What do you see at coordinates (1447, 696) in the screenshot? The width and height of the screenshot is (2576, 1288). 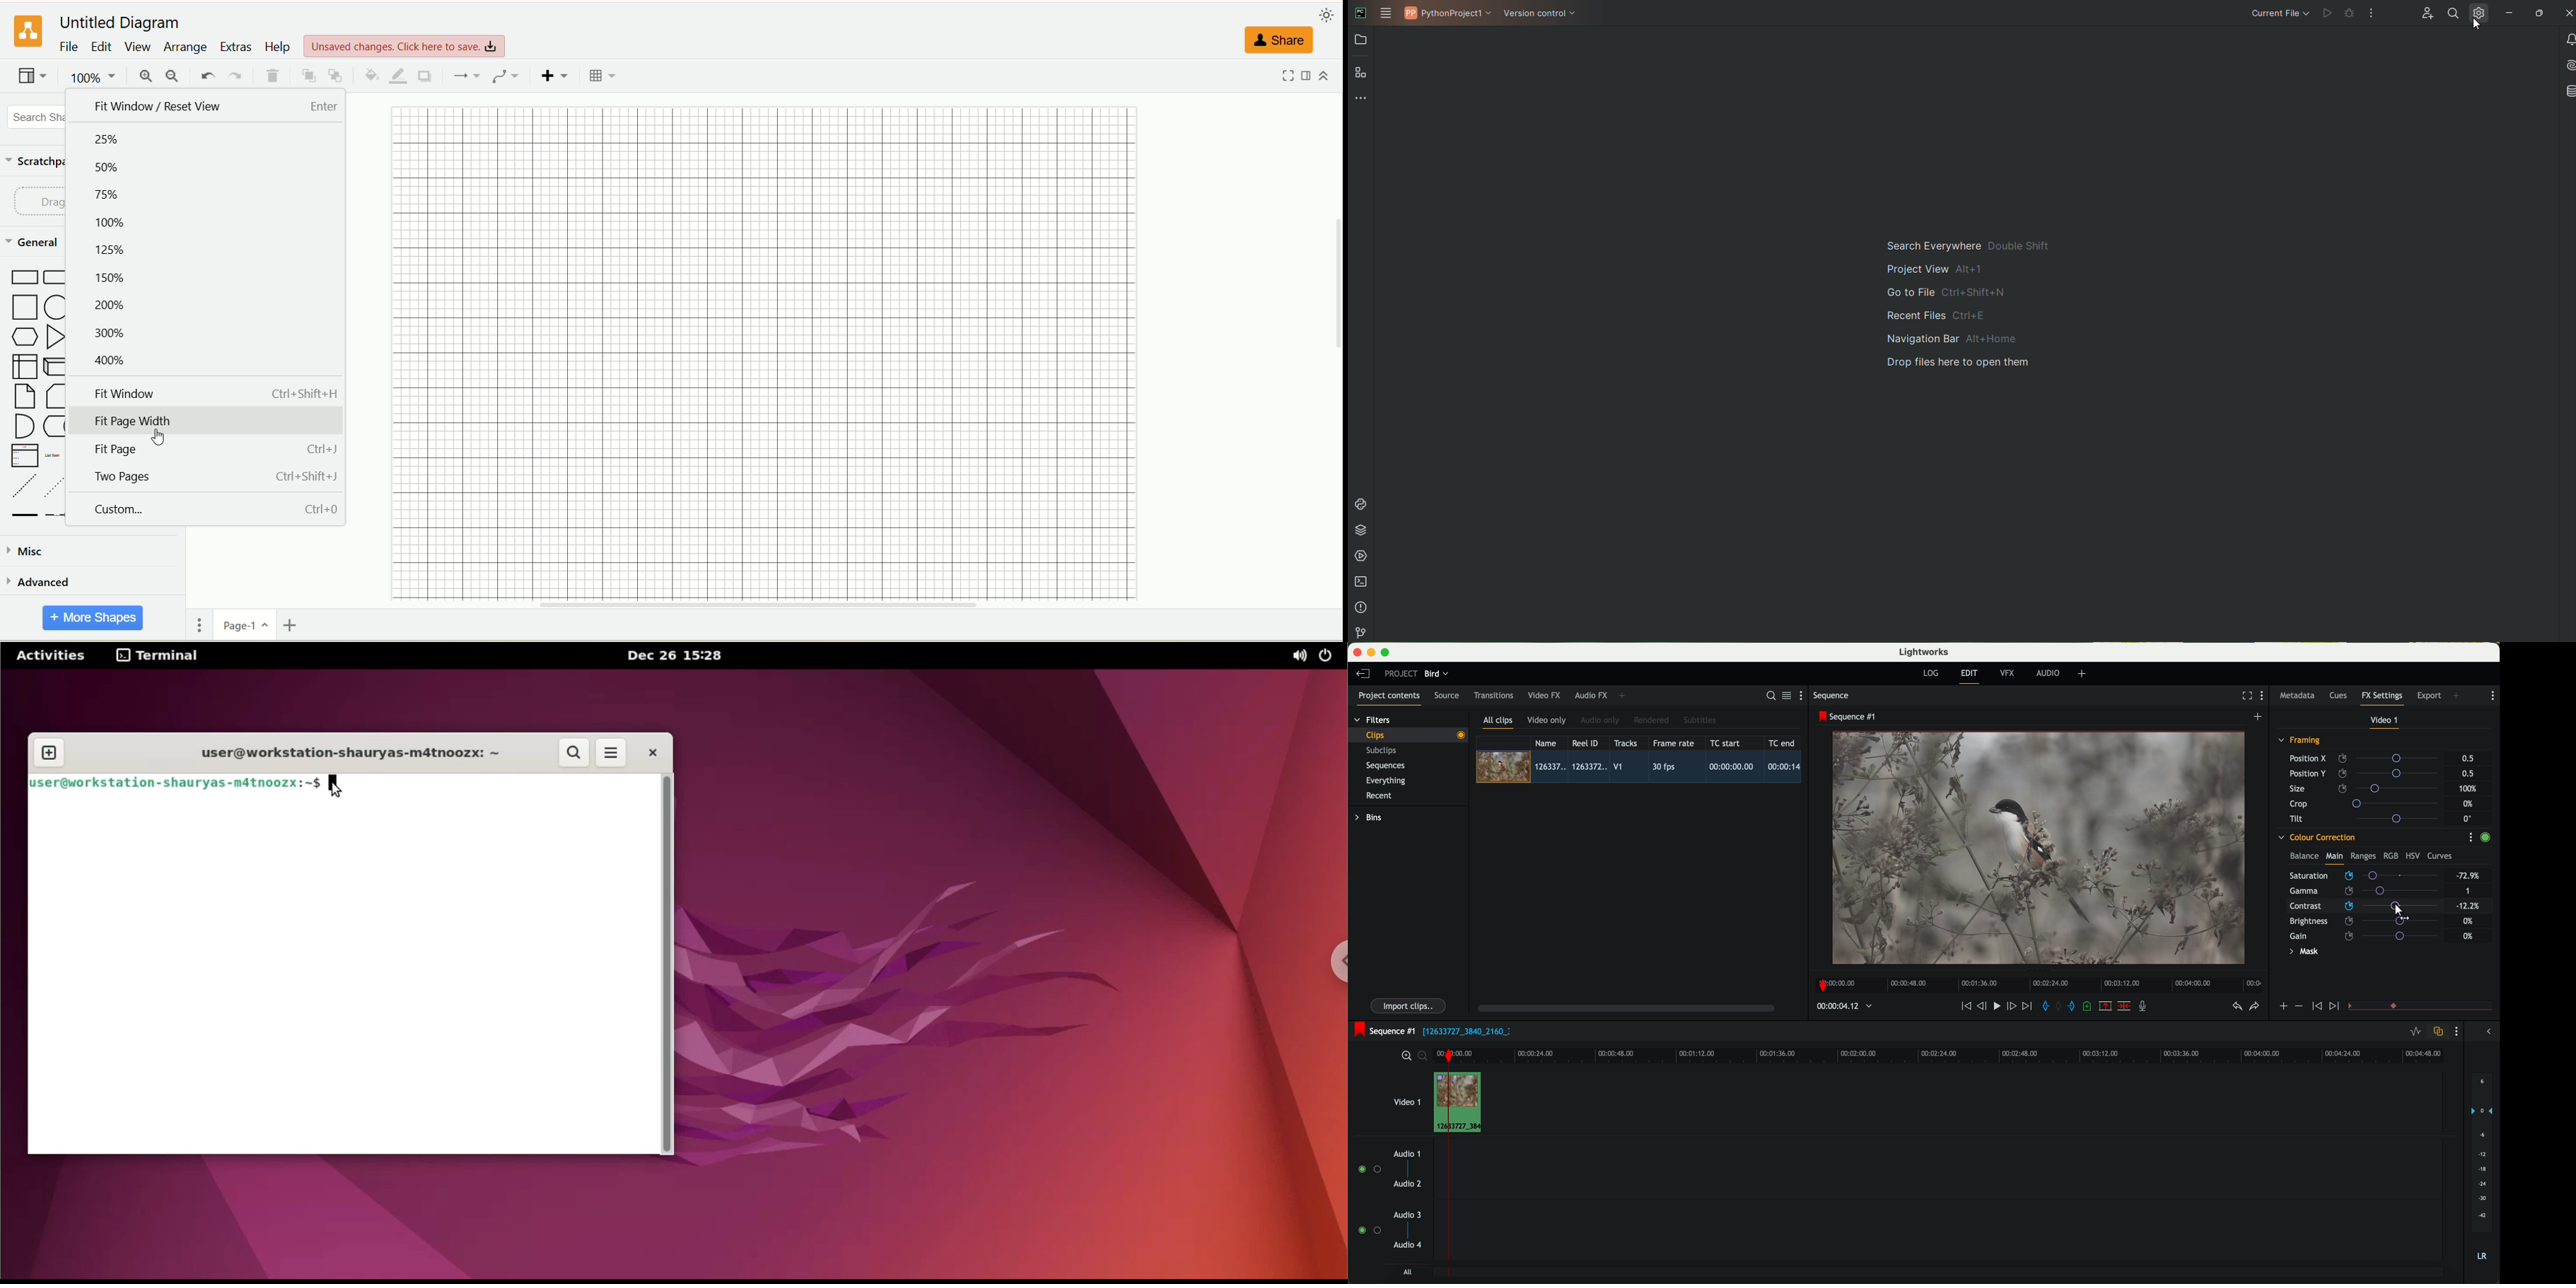 I see `source` at bounding box center [1447, 696].